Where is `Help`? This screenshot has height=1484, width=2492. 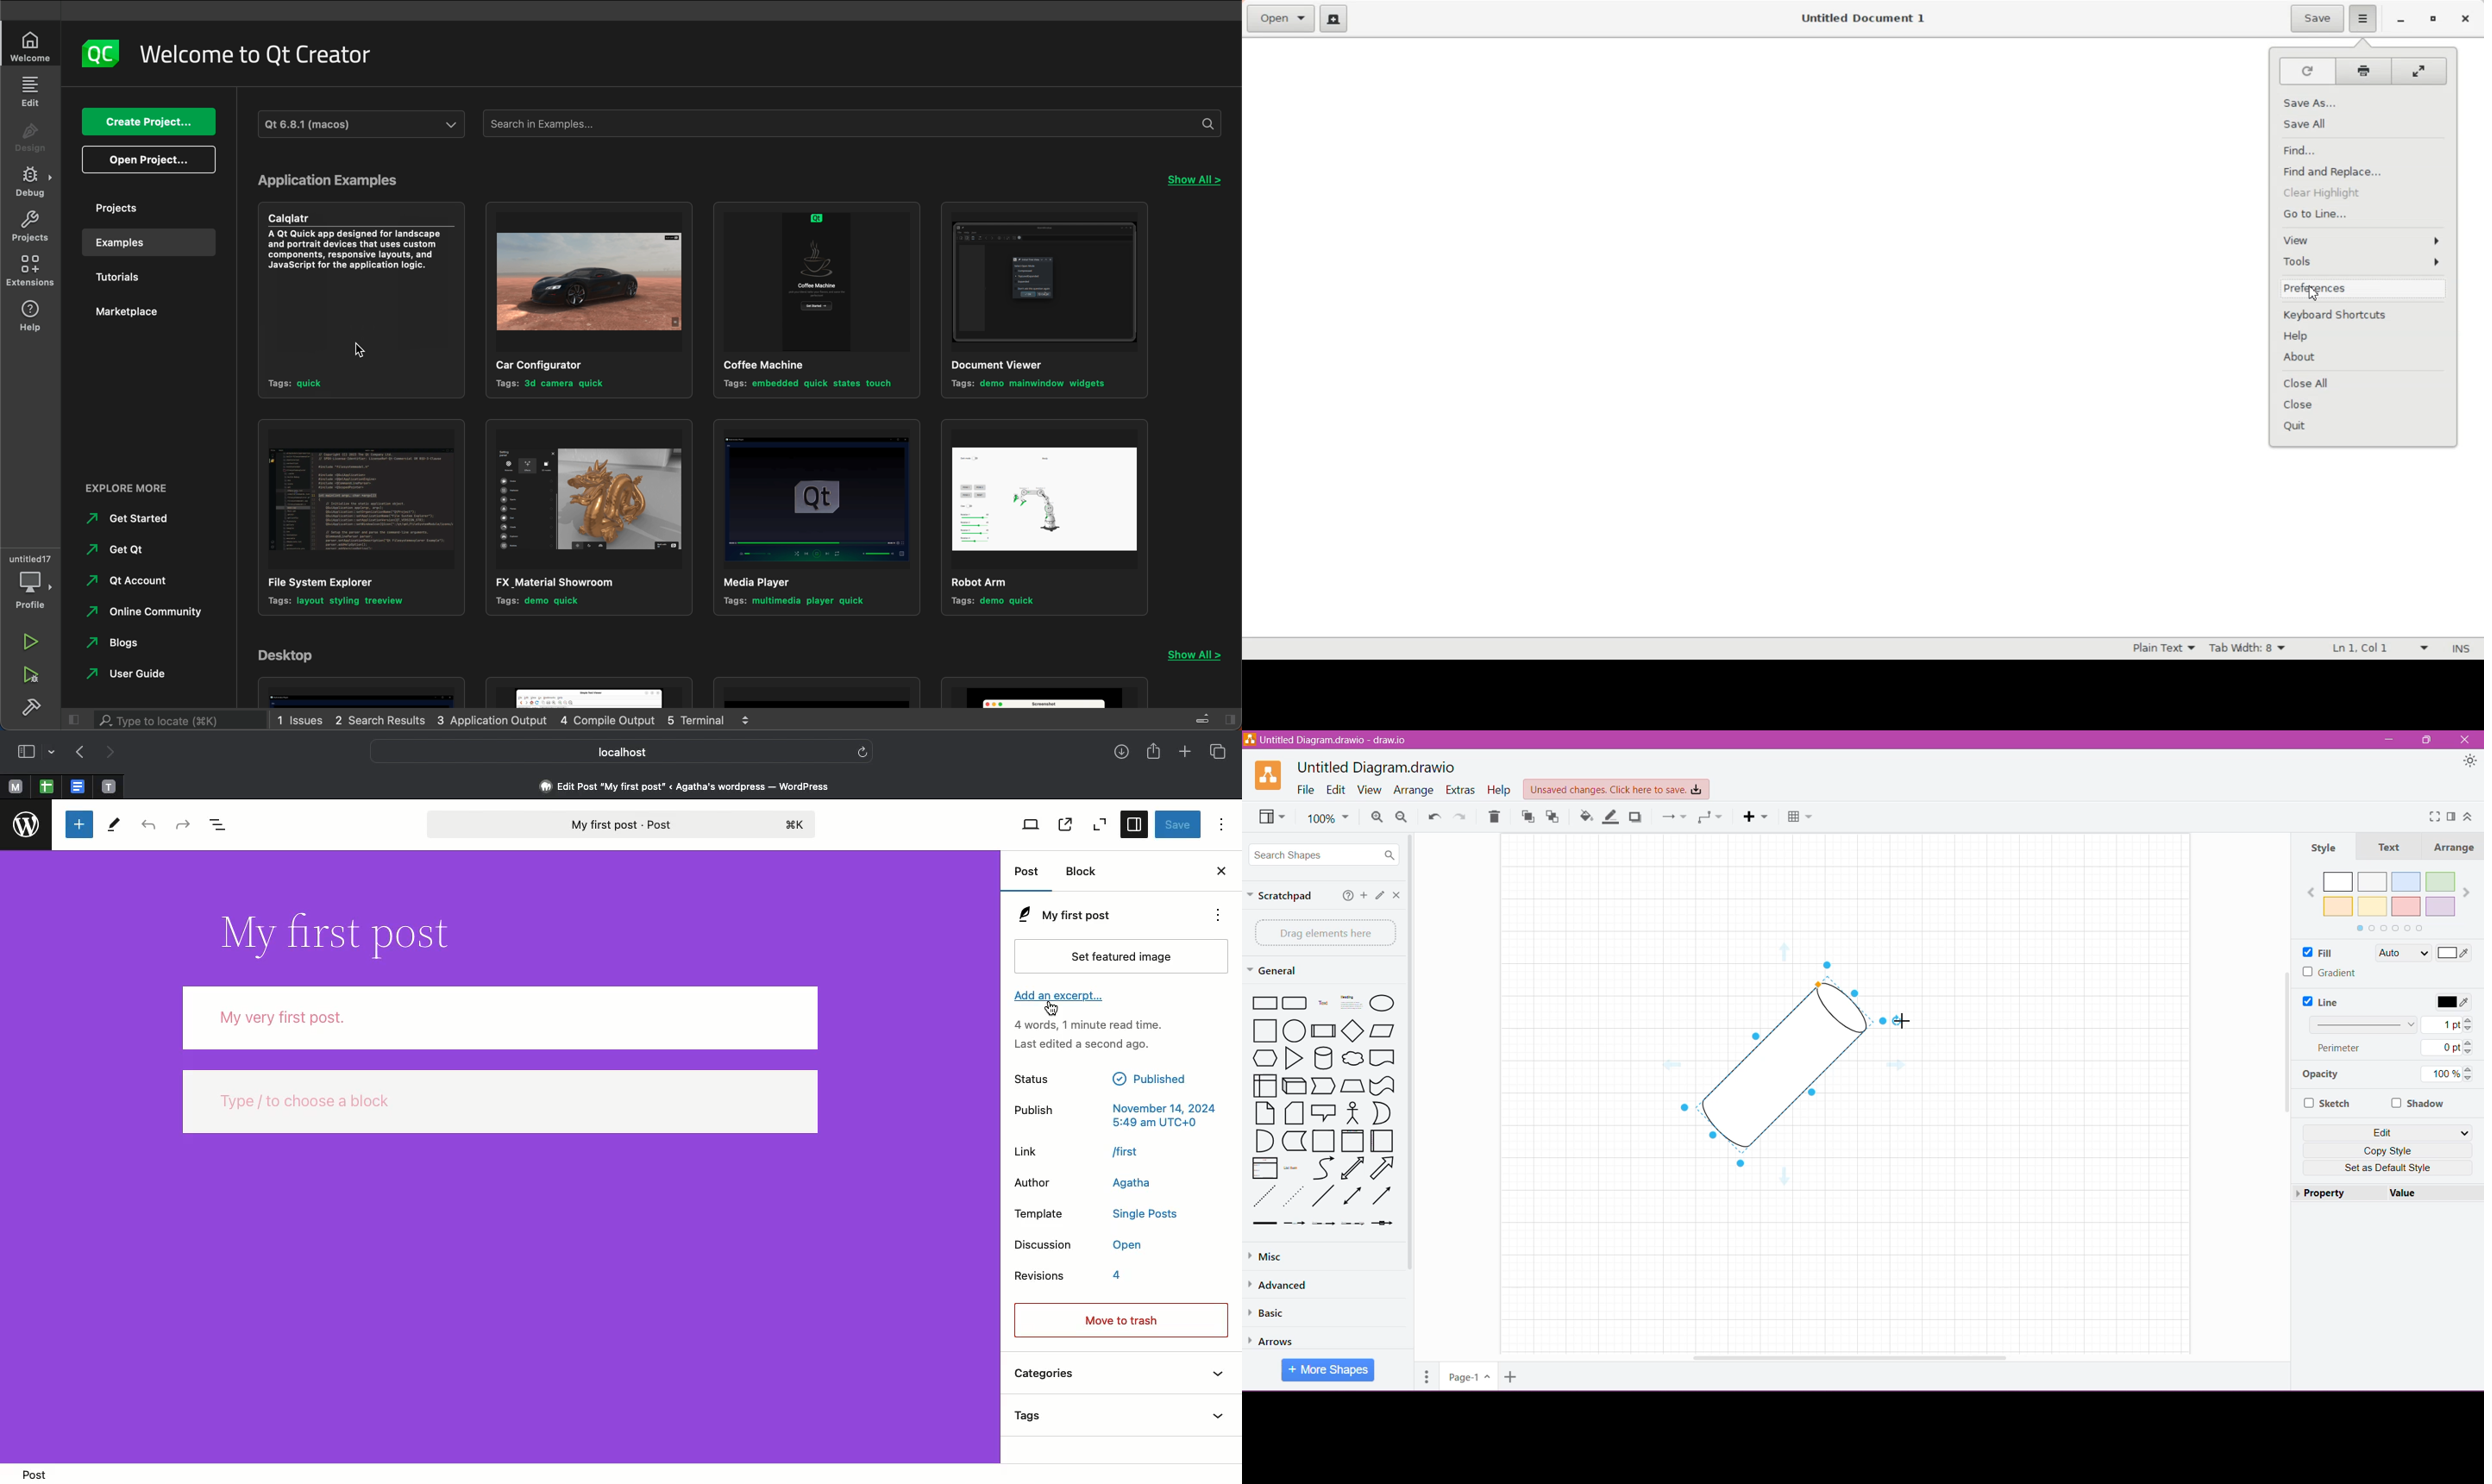
Help is located at coordinates (2365, 336).